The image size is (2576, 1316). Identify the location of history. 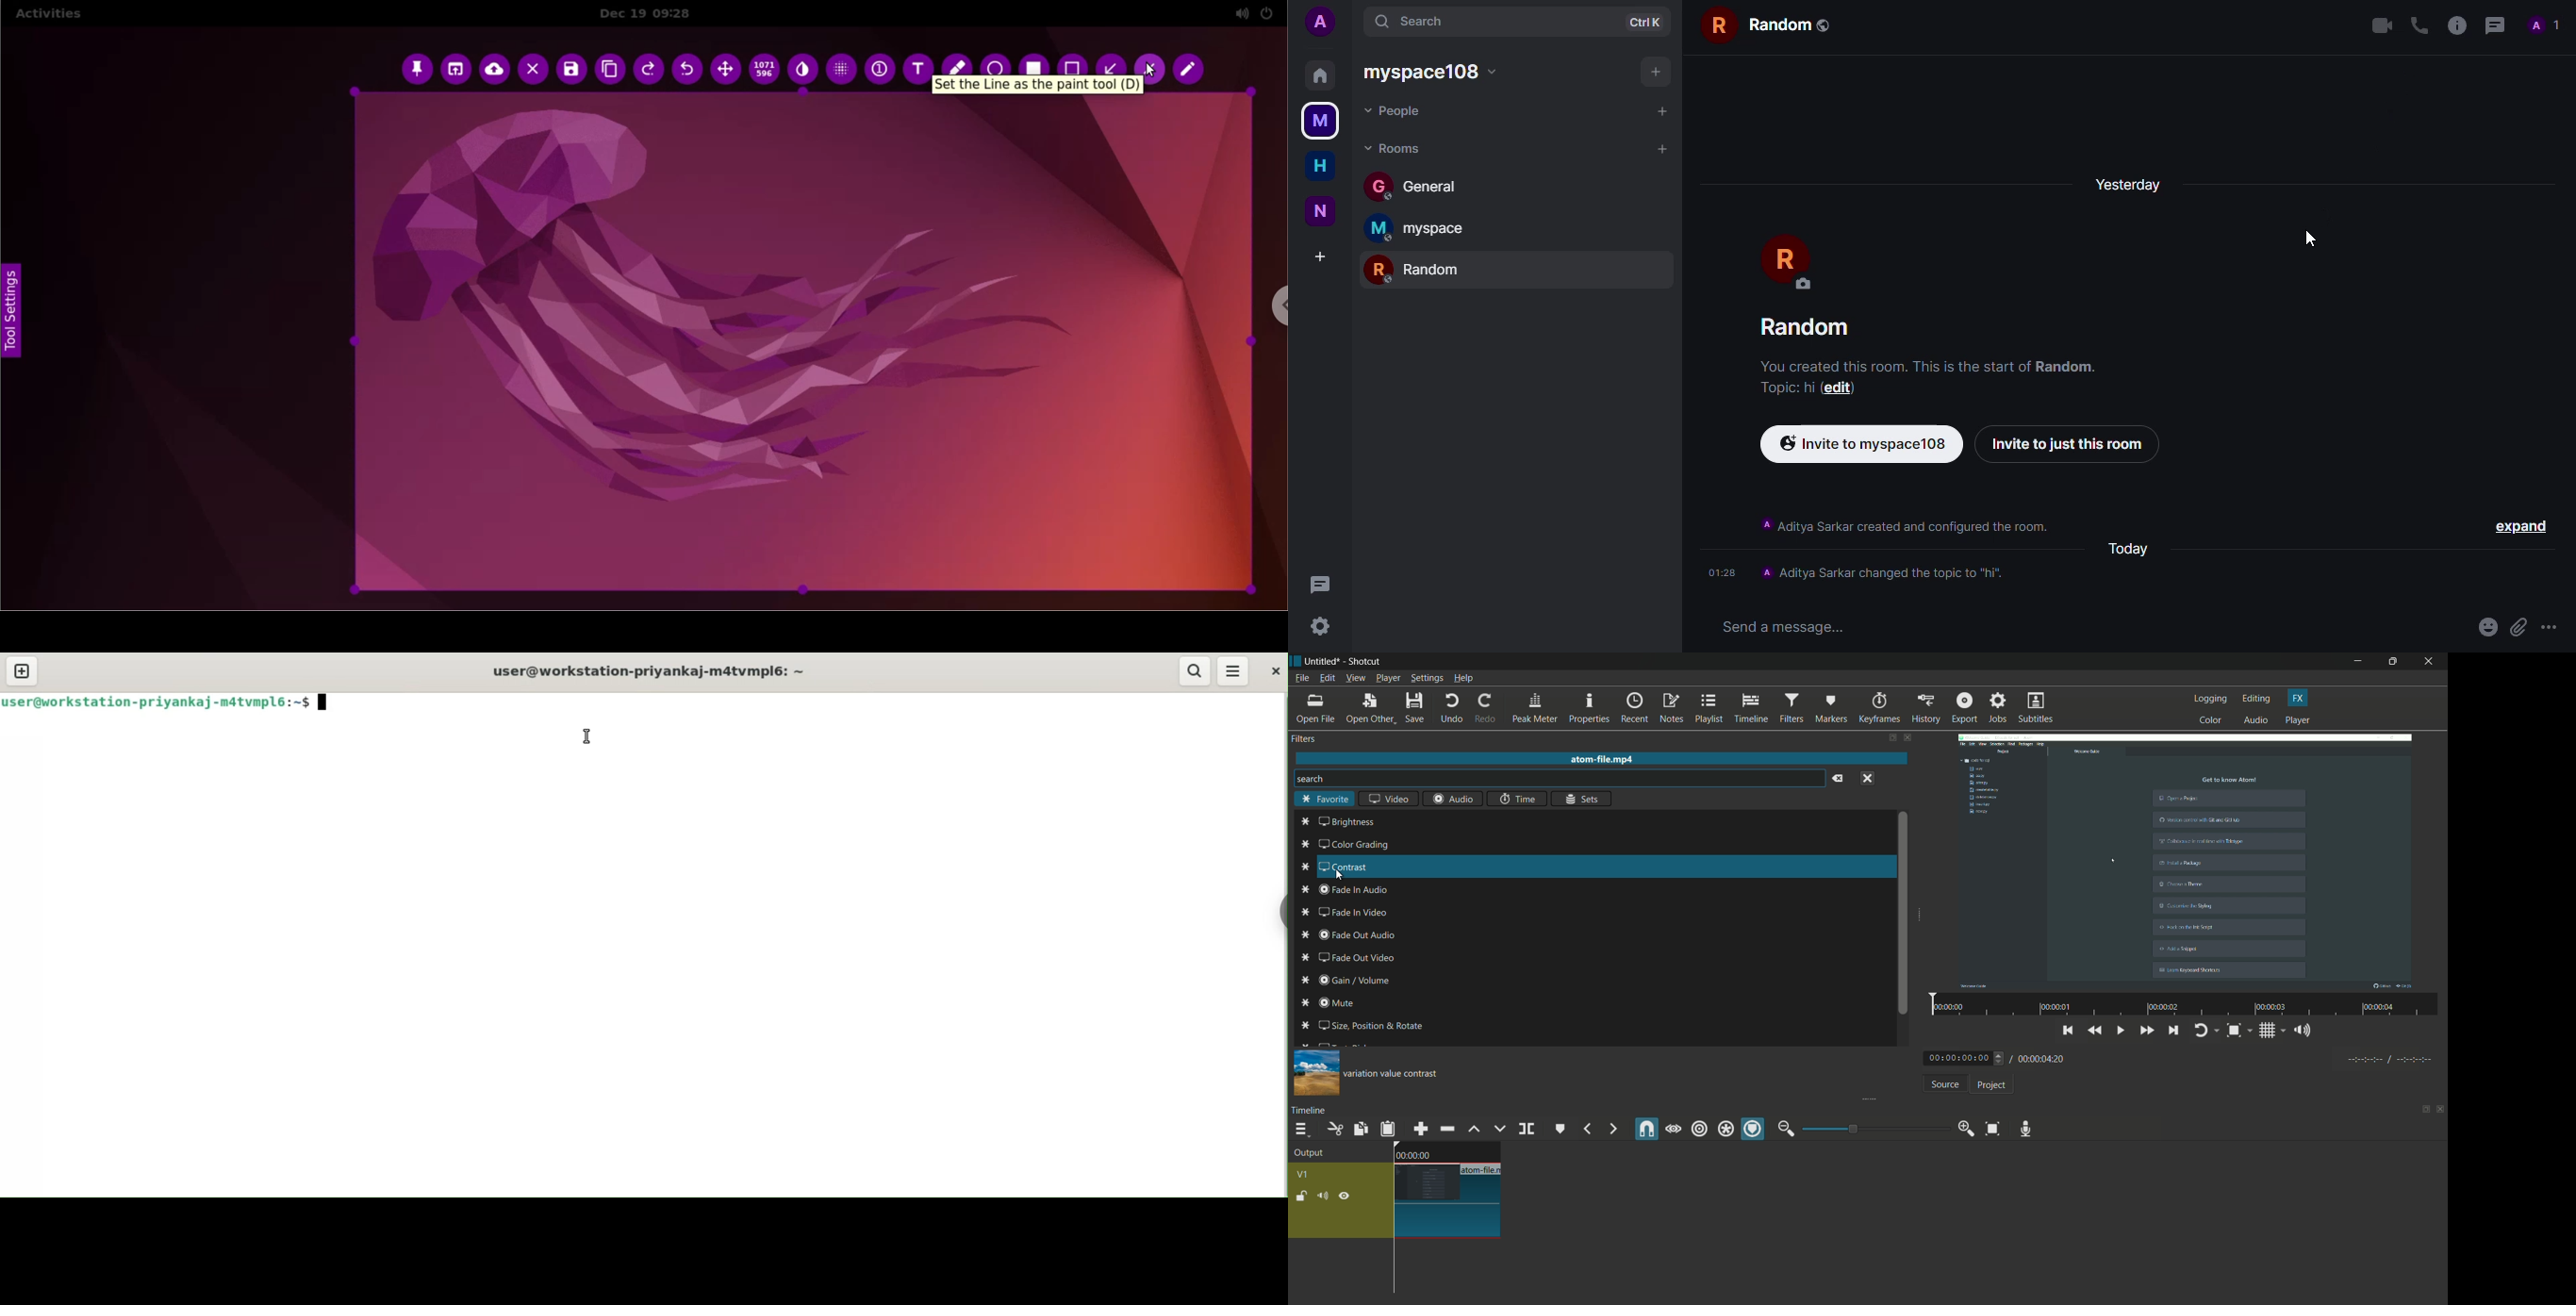
(1924, 708).